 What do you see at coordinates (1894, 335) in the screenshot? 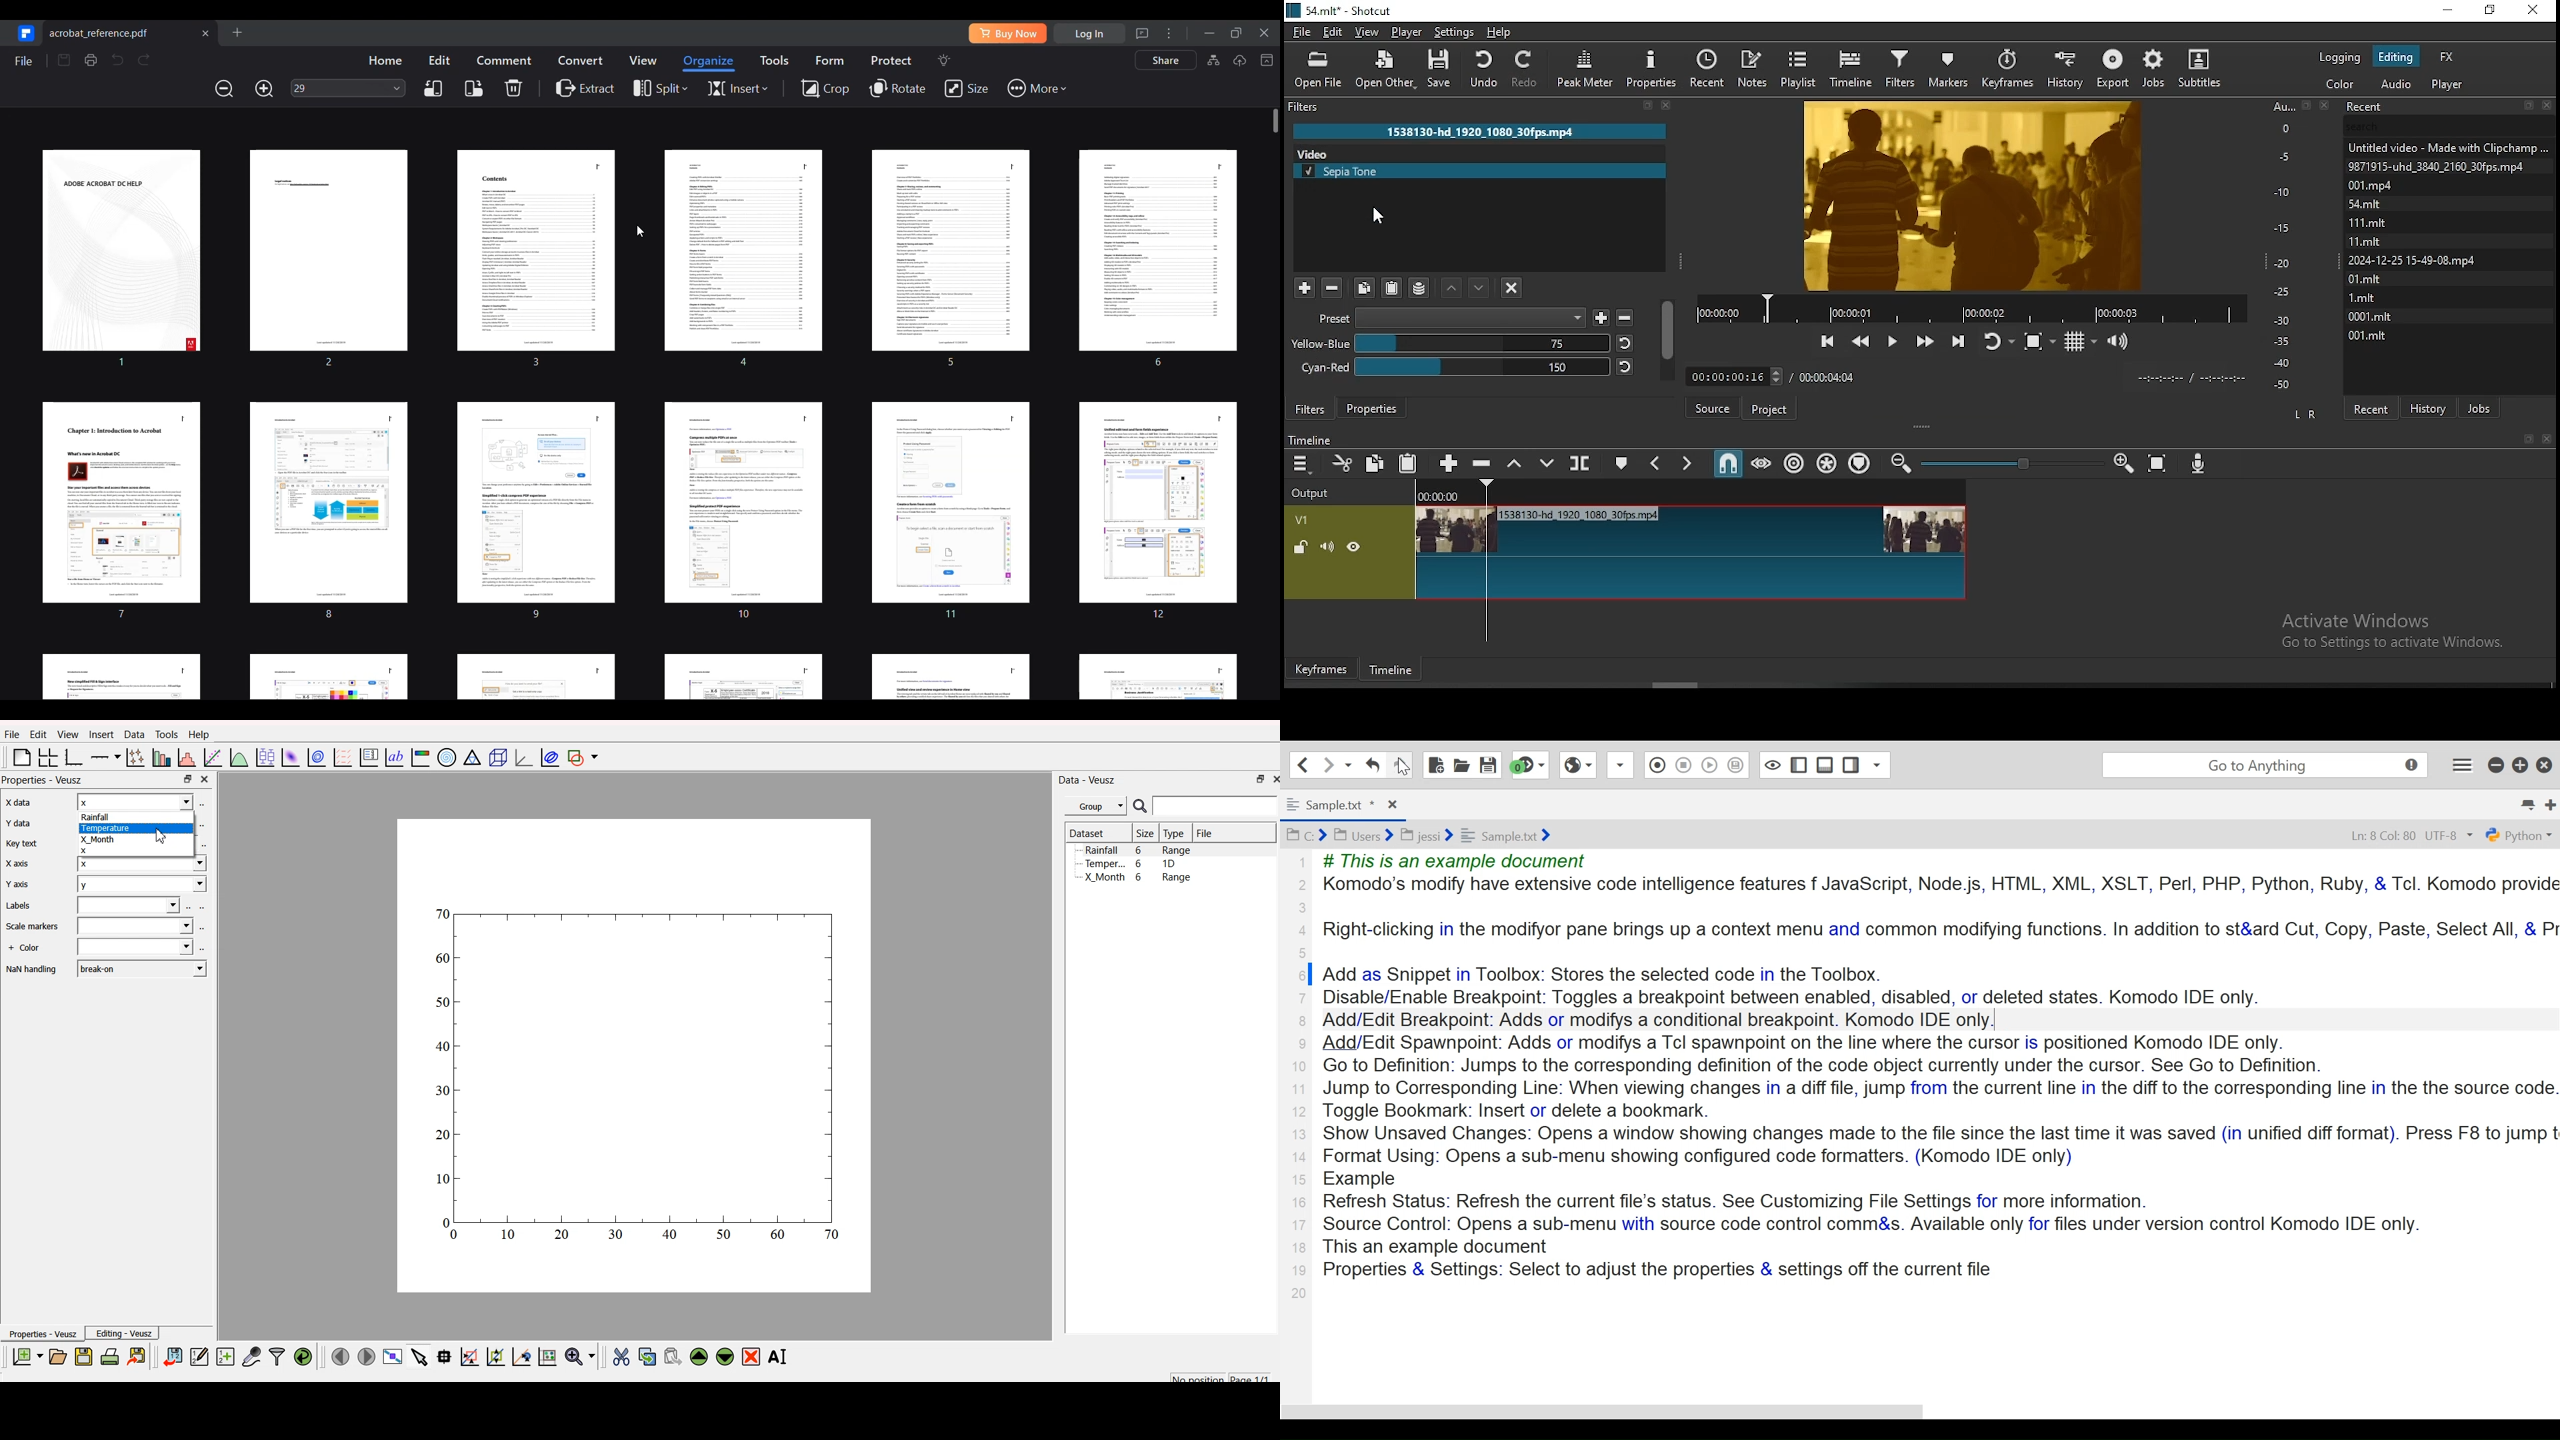
I see `play/pause` at bounding box center [1894, 335].